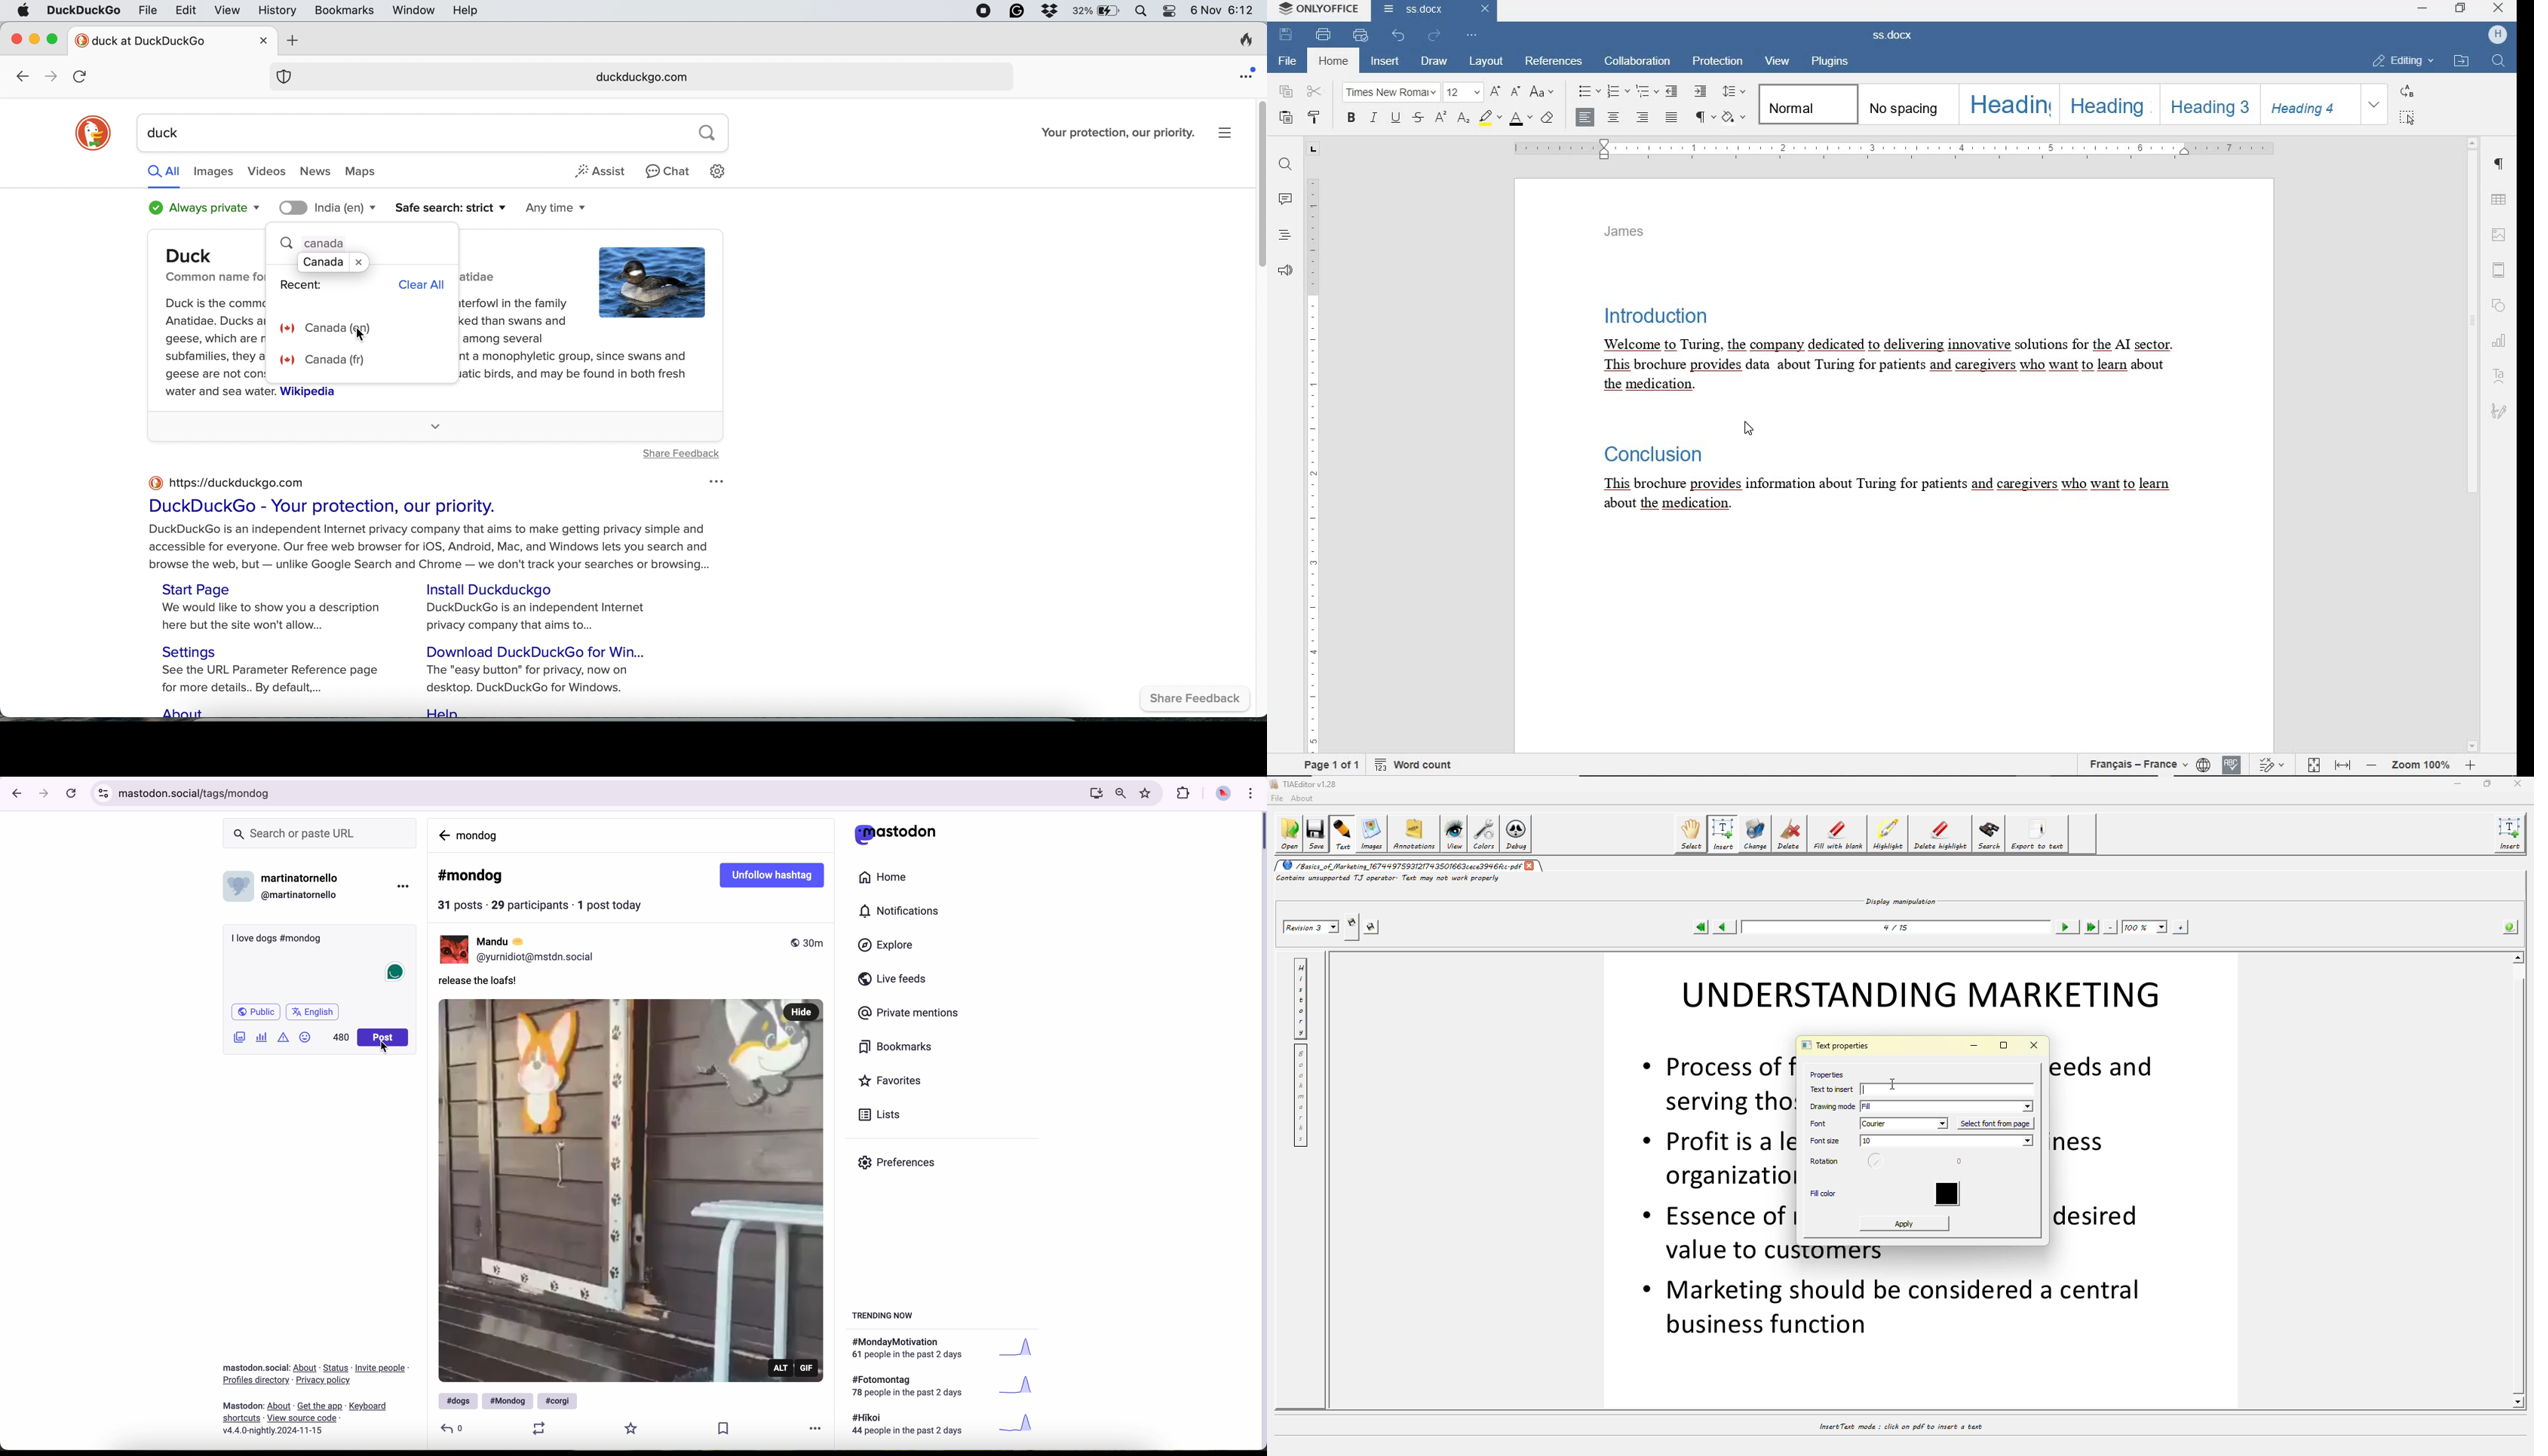 This screenshot has height=1456, width=2548. Describe the element at coordinates (1440, 119) in the screenshot. I see `SUPERSCRIPT` at that location.